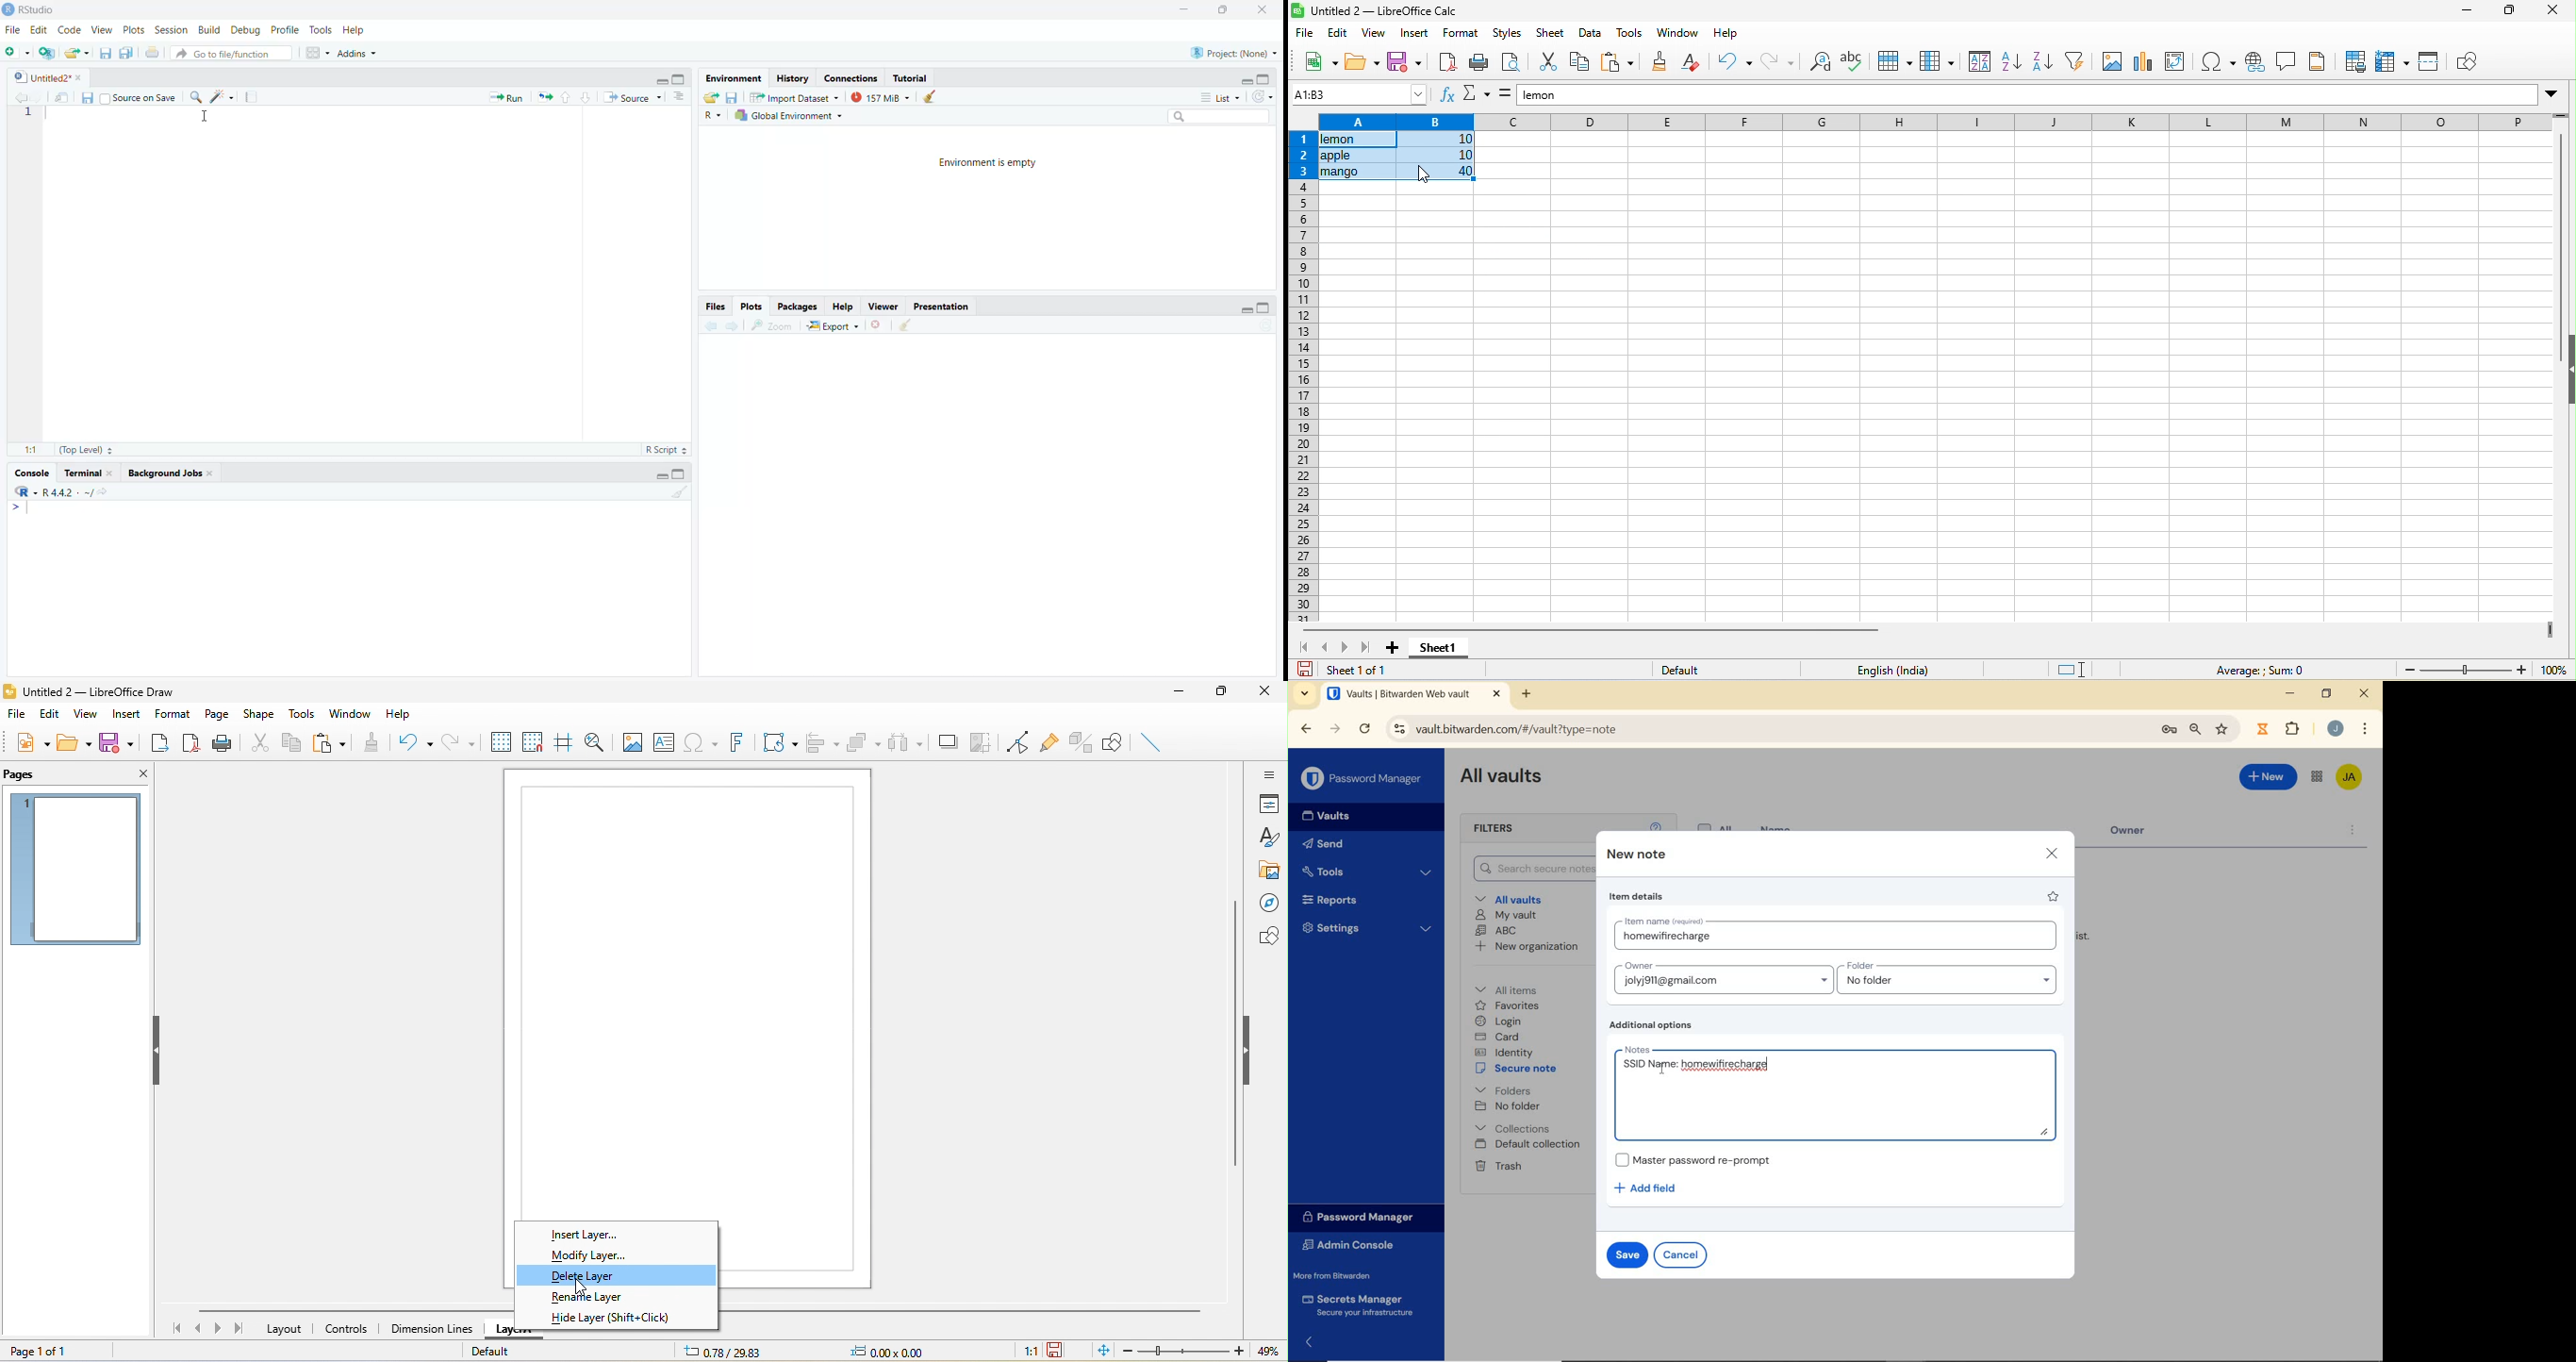 The width and height of the screenshot is (2576, 1372). What do you see at coordinates (502, 741) in the screenshot?
I see `display grid` at bounding box center [502, 741].